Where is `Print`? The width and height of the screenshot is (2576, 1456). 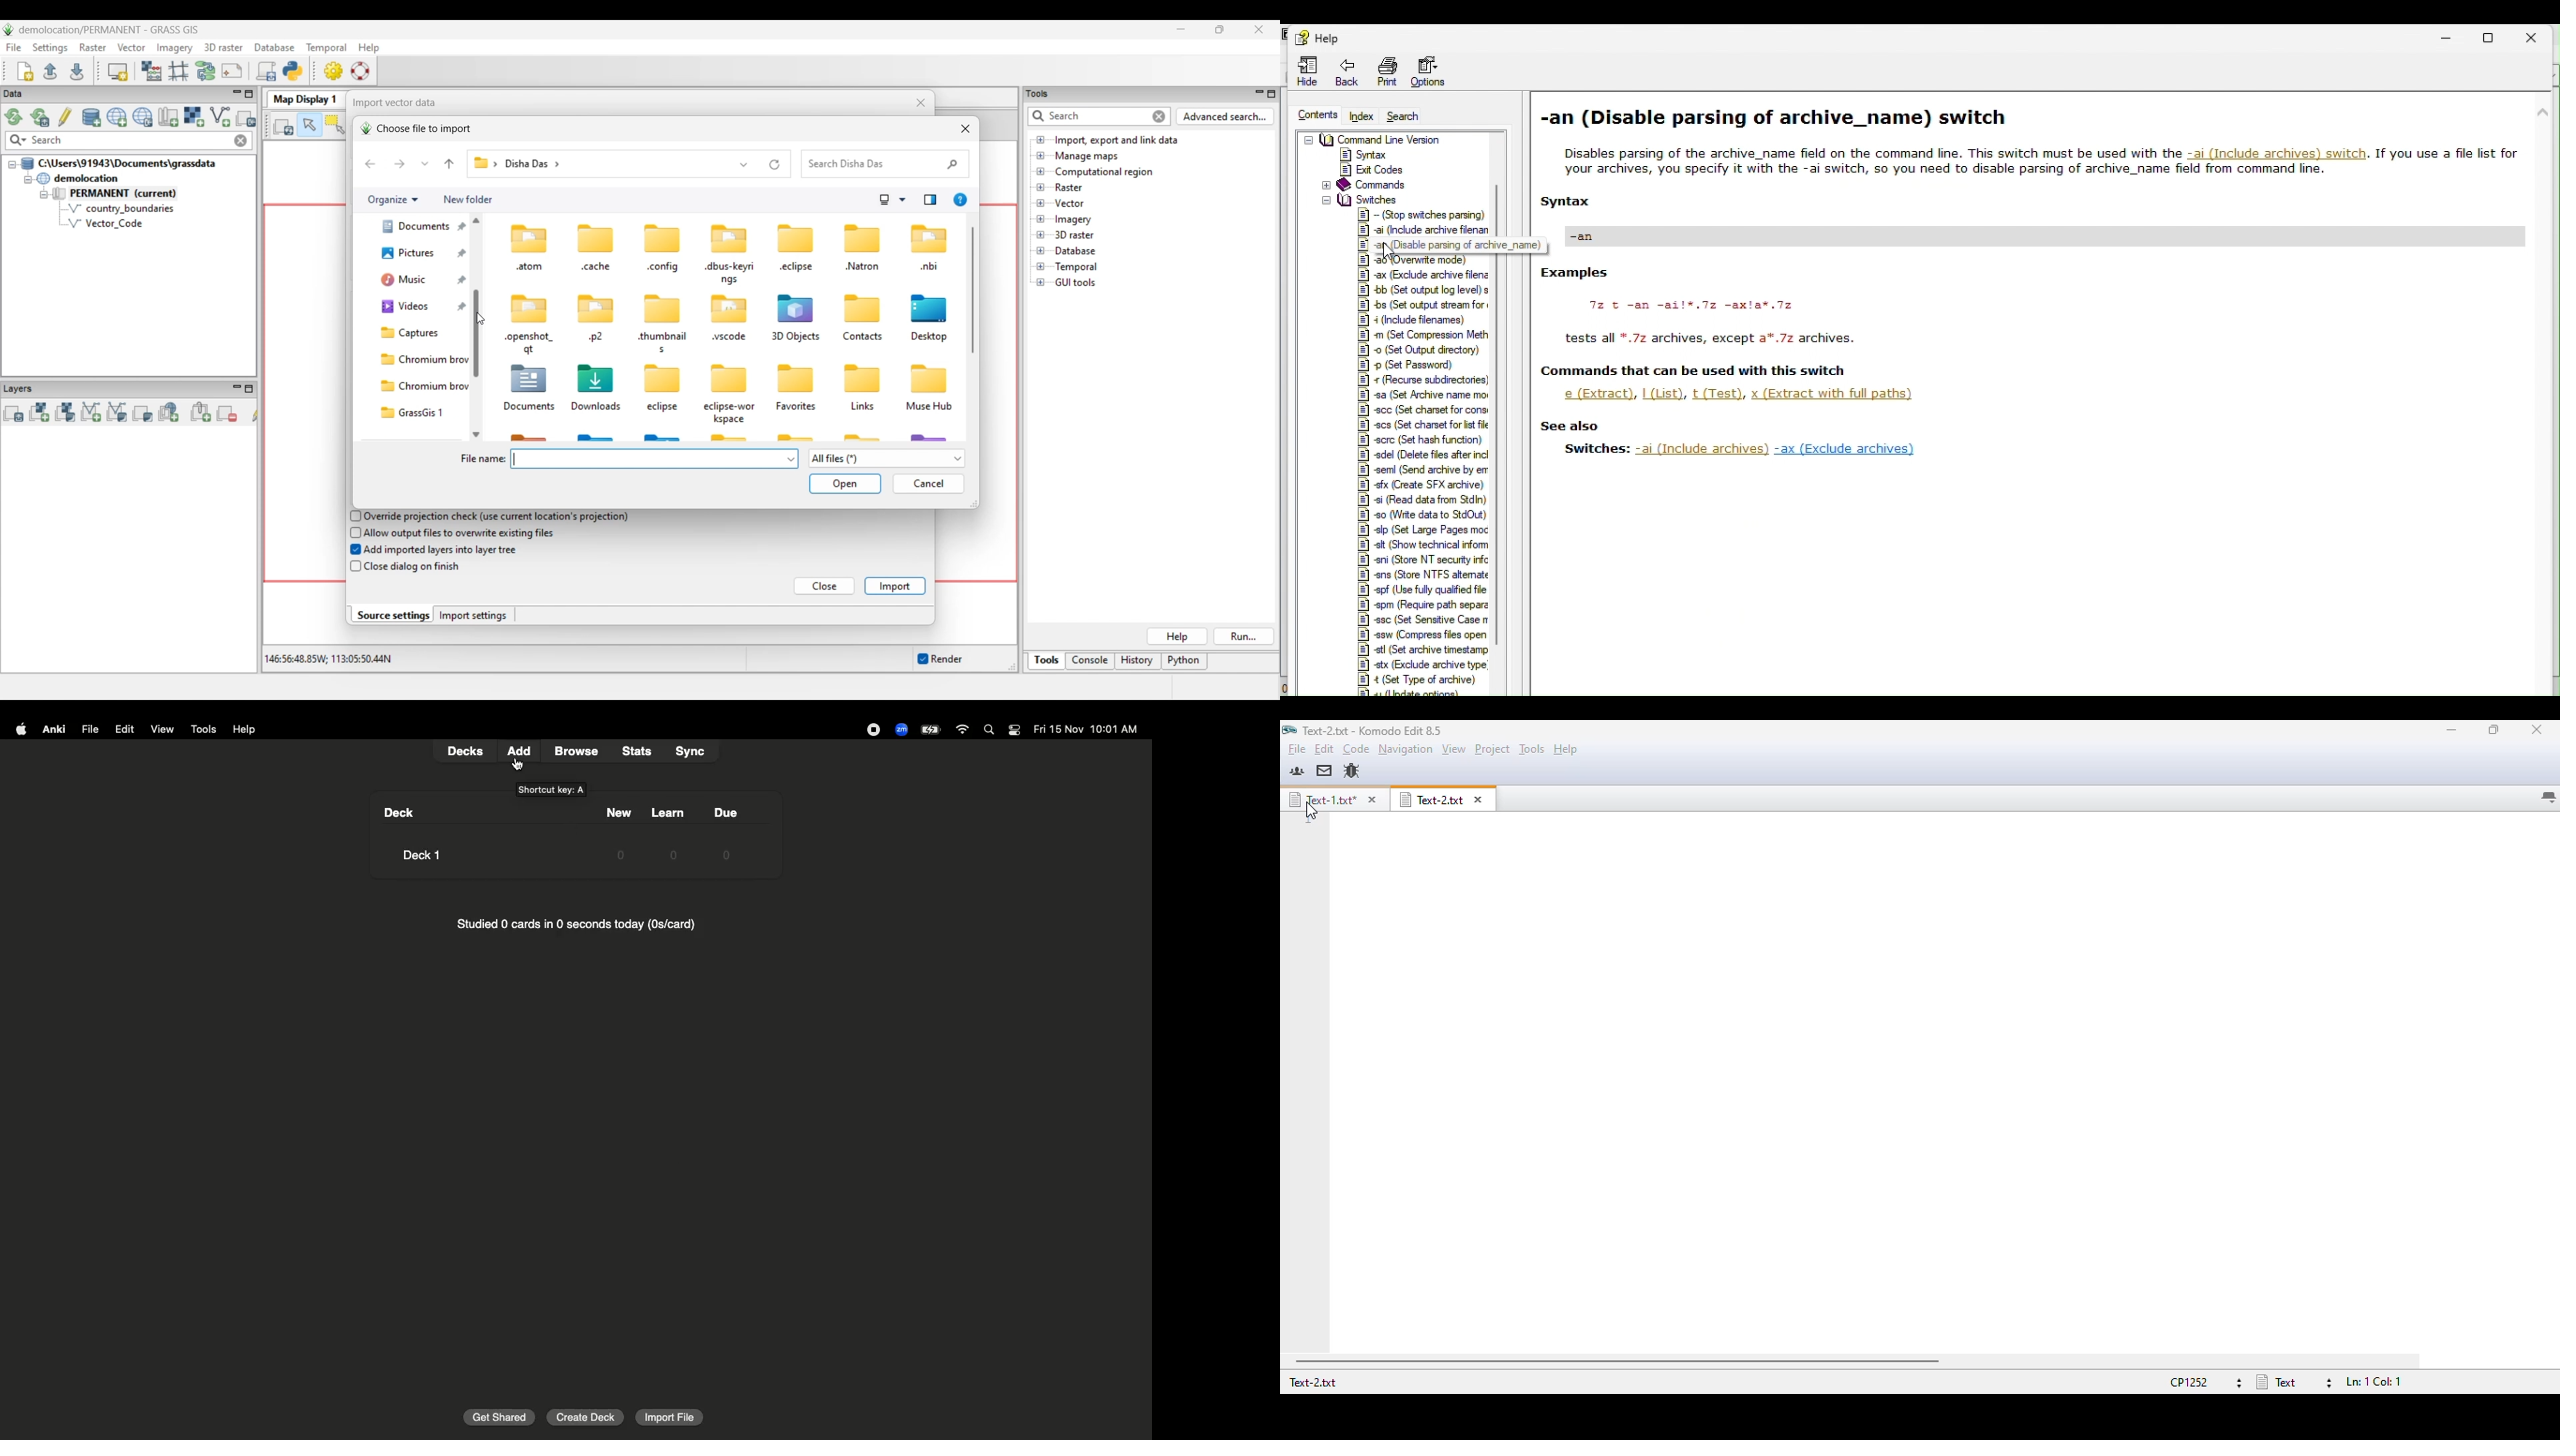 Print is located at coordinates (1388, 73).